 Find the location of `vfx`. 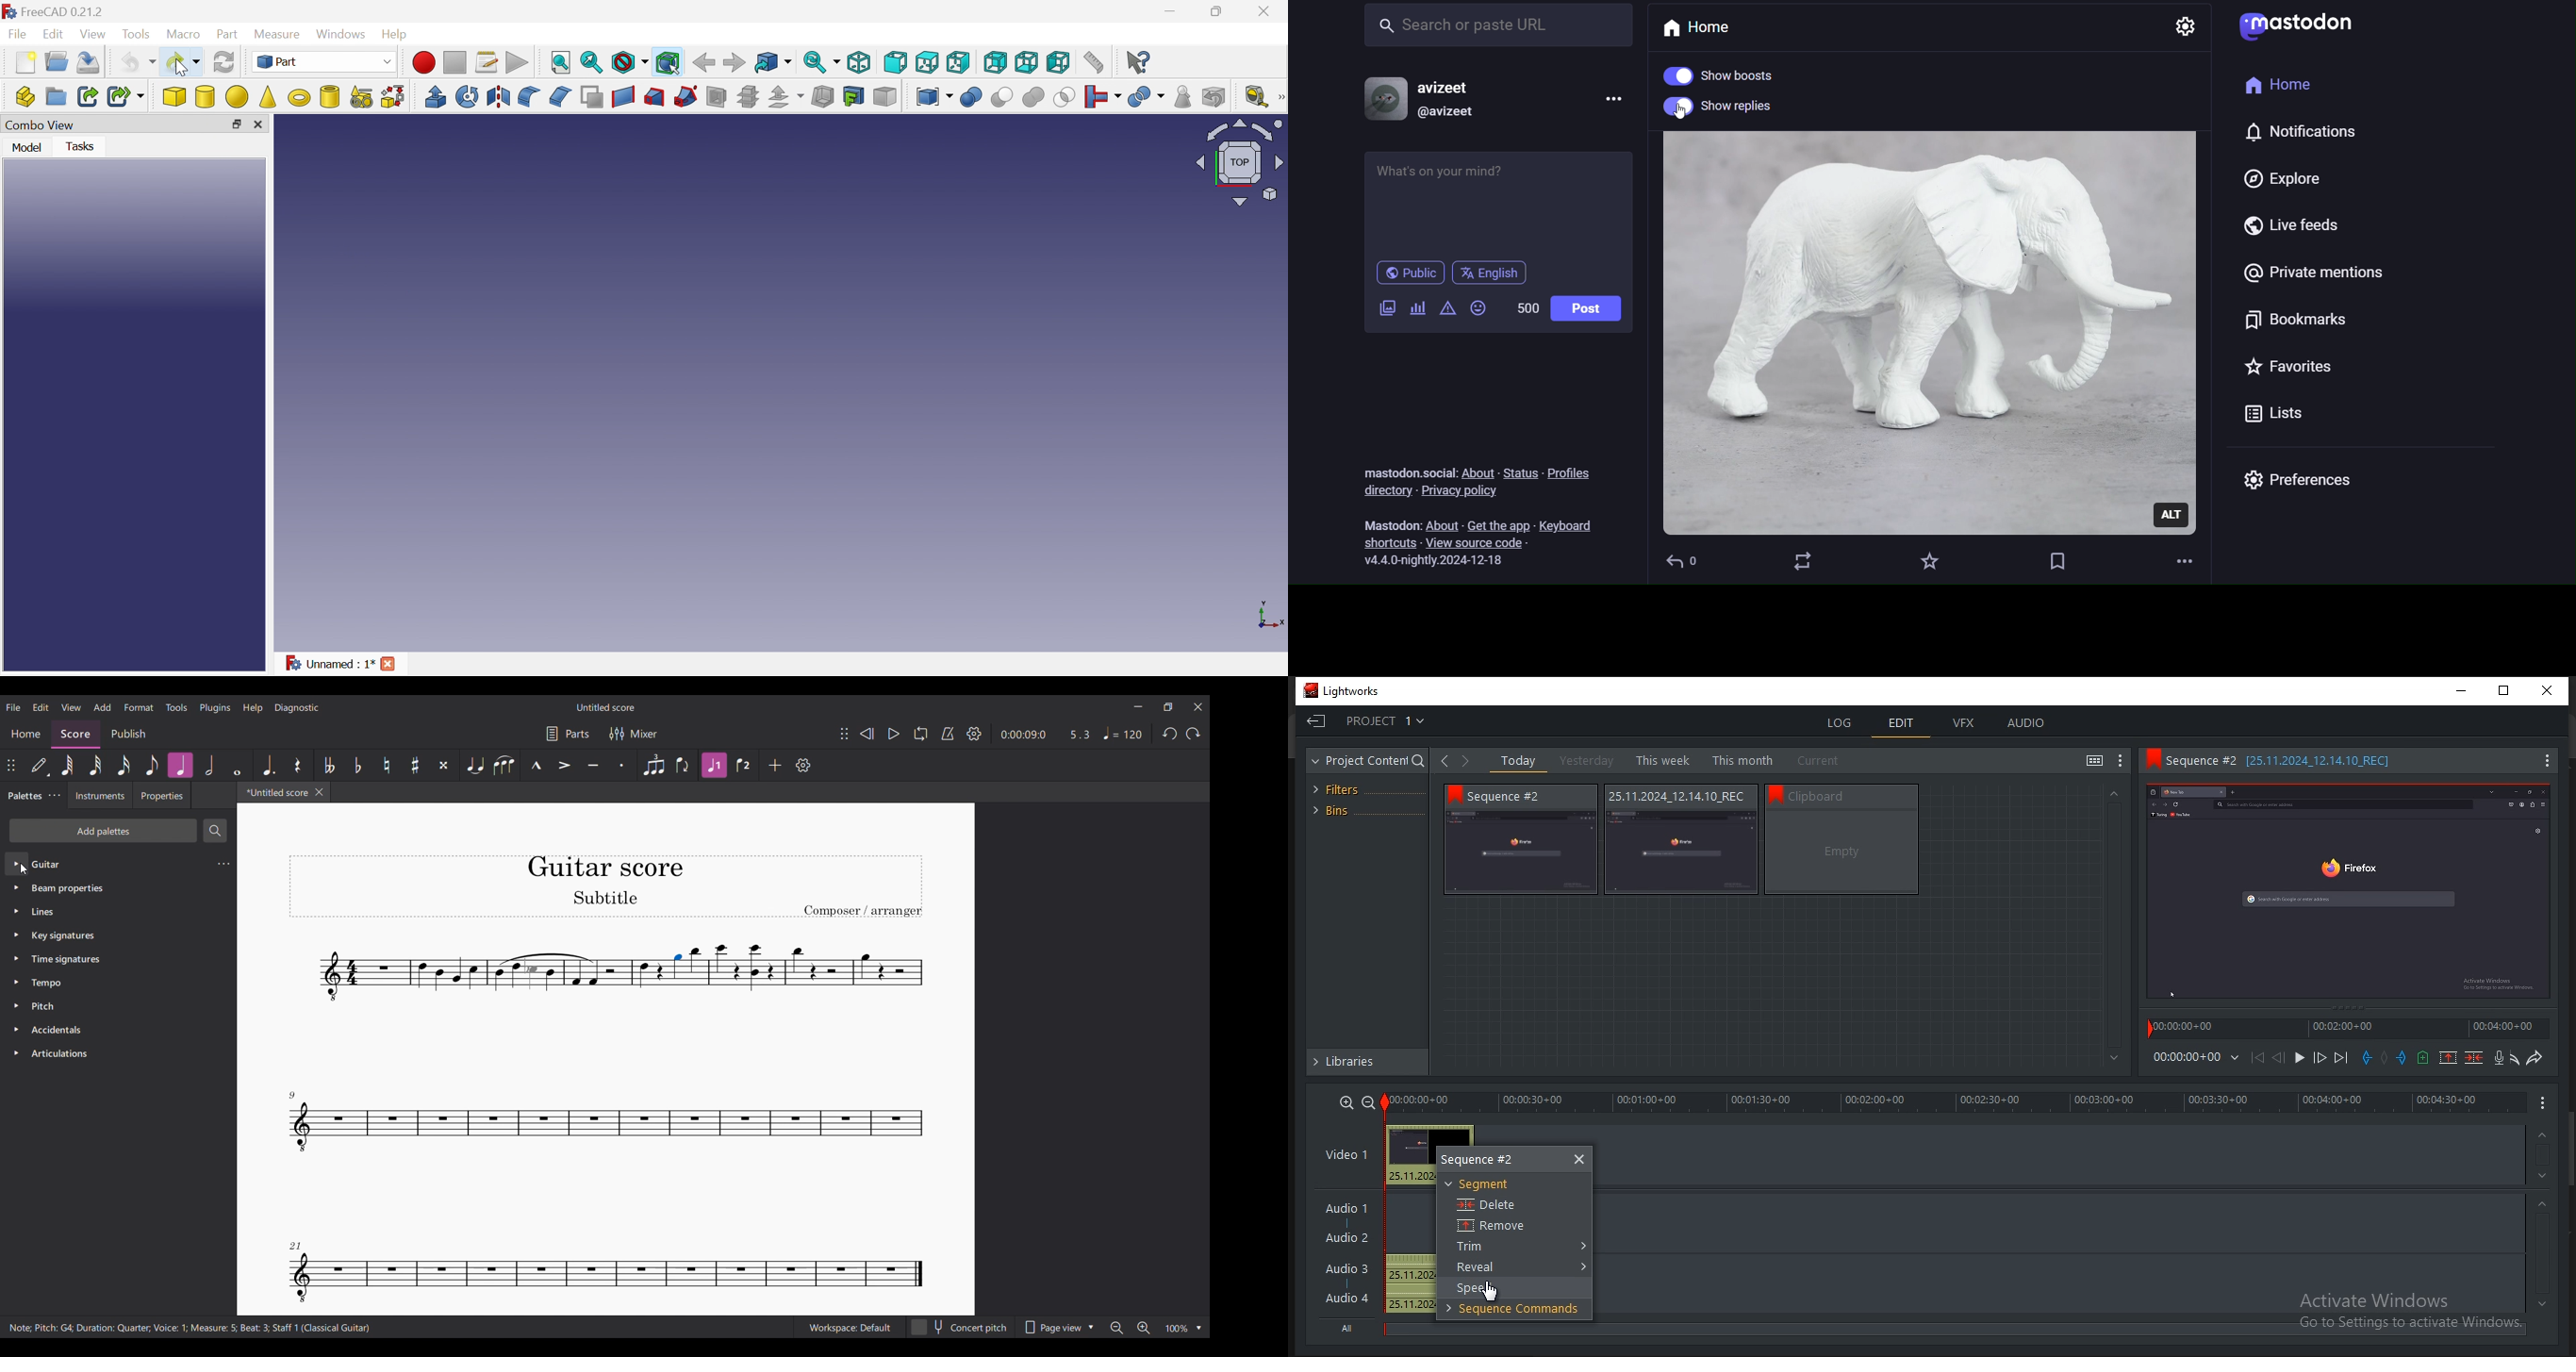

vfx is located at coordinates (1965, 724).